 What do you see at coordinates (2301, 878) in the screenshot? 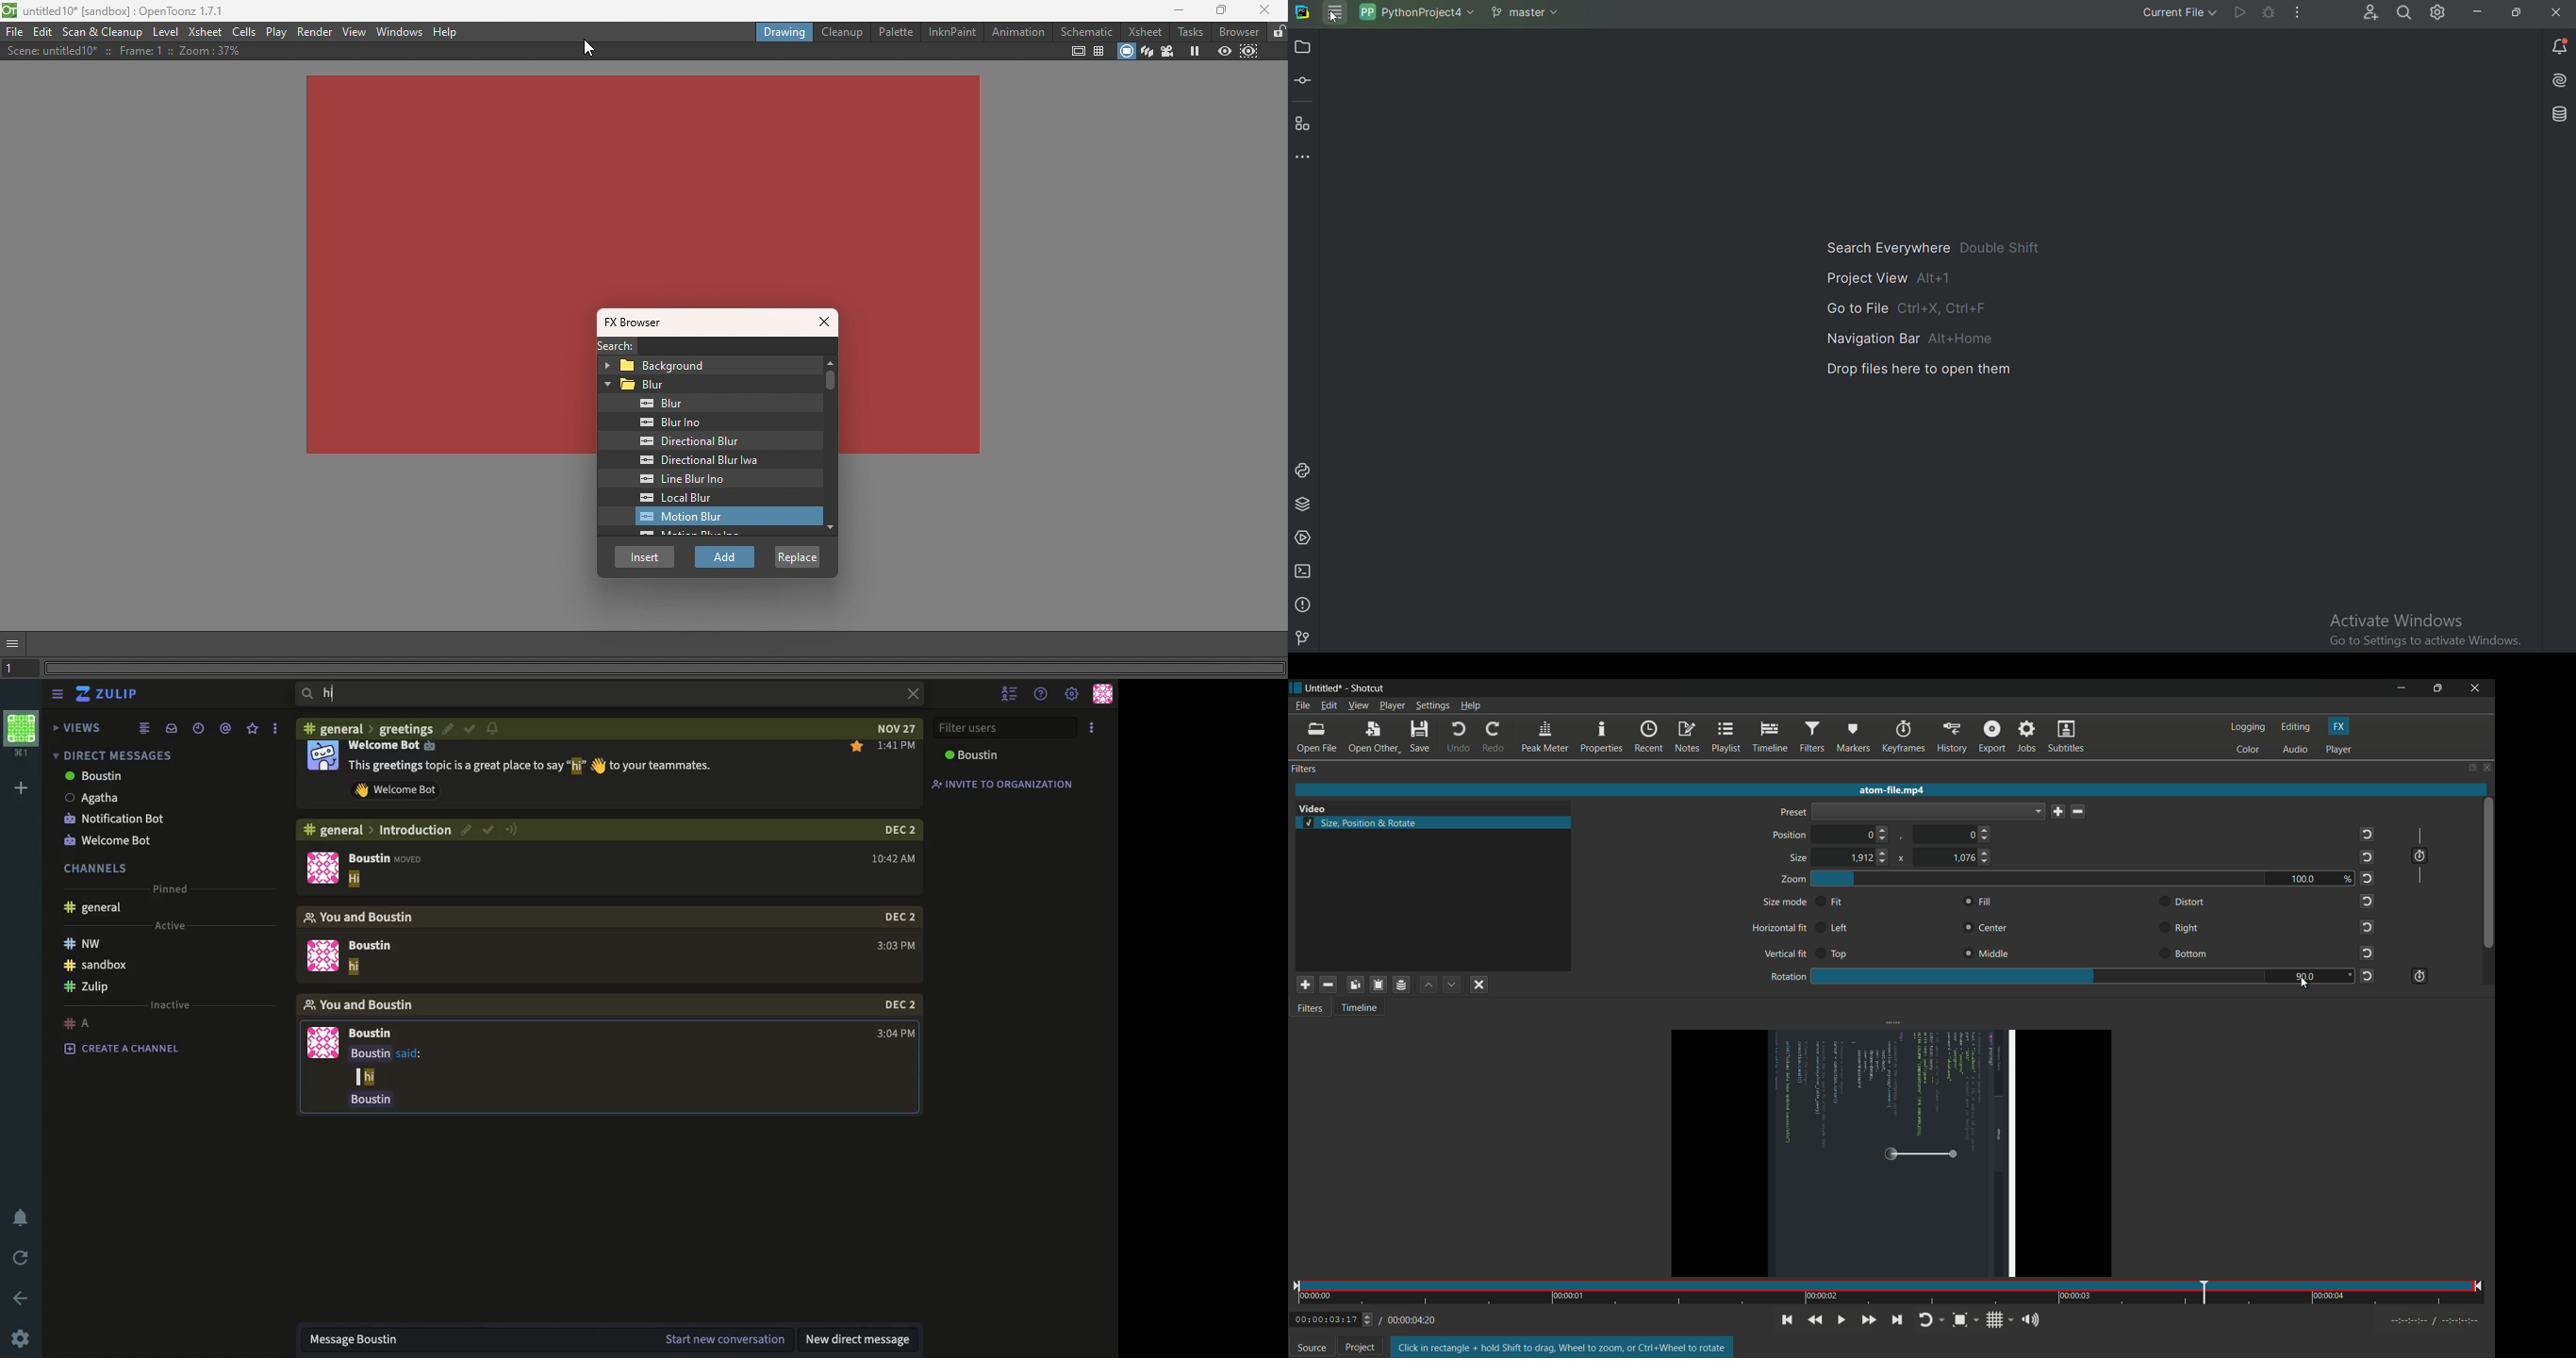
I see `100.0` at bounding box center [2301, 878].